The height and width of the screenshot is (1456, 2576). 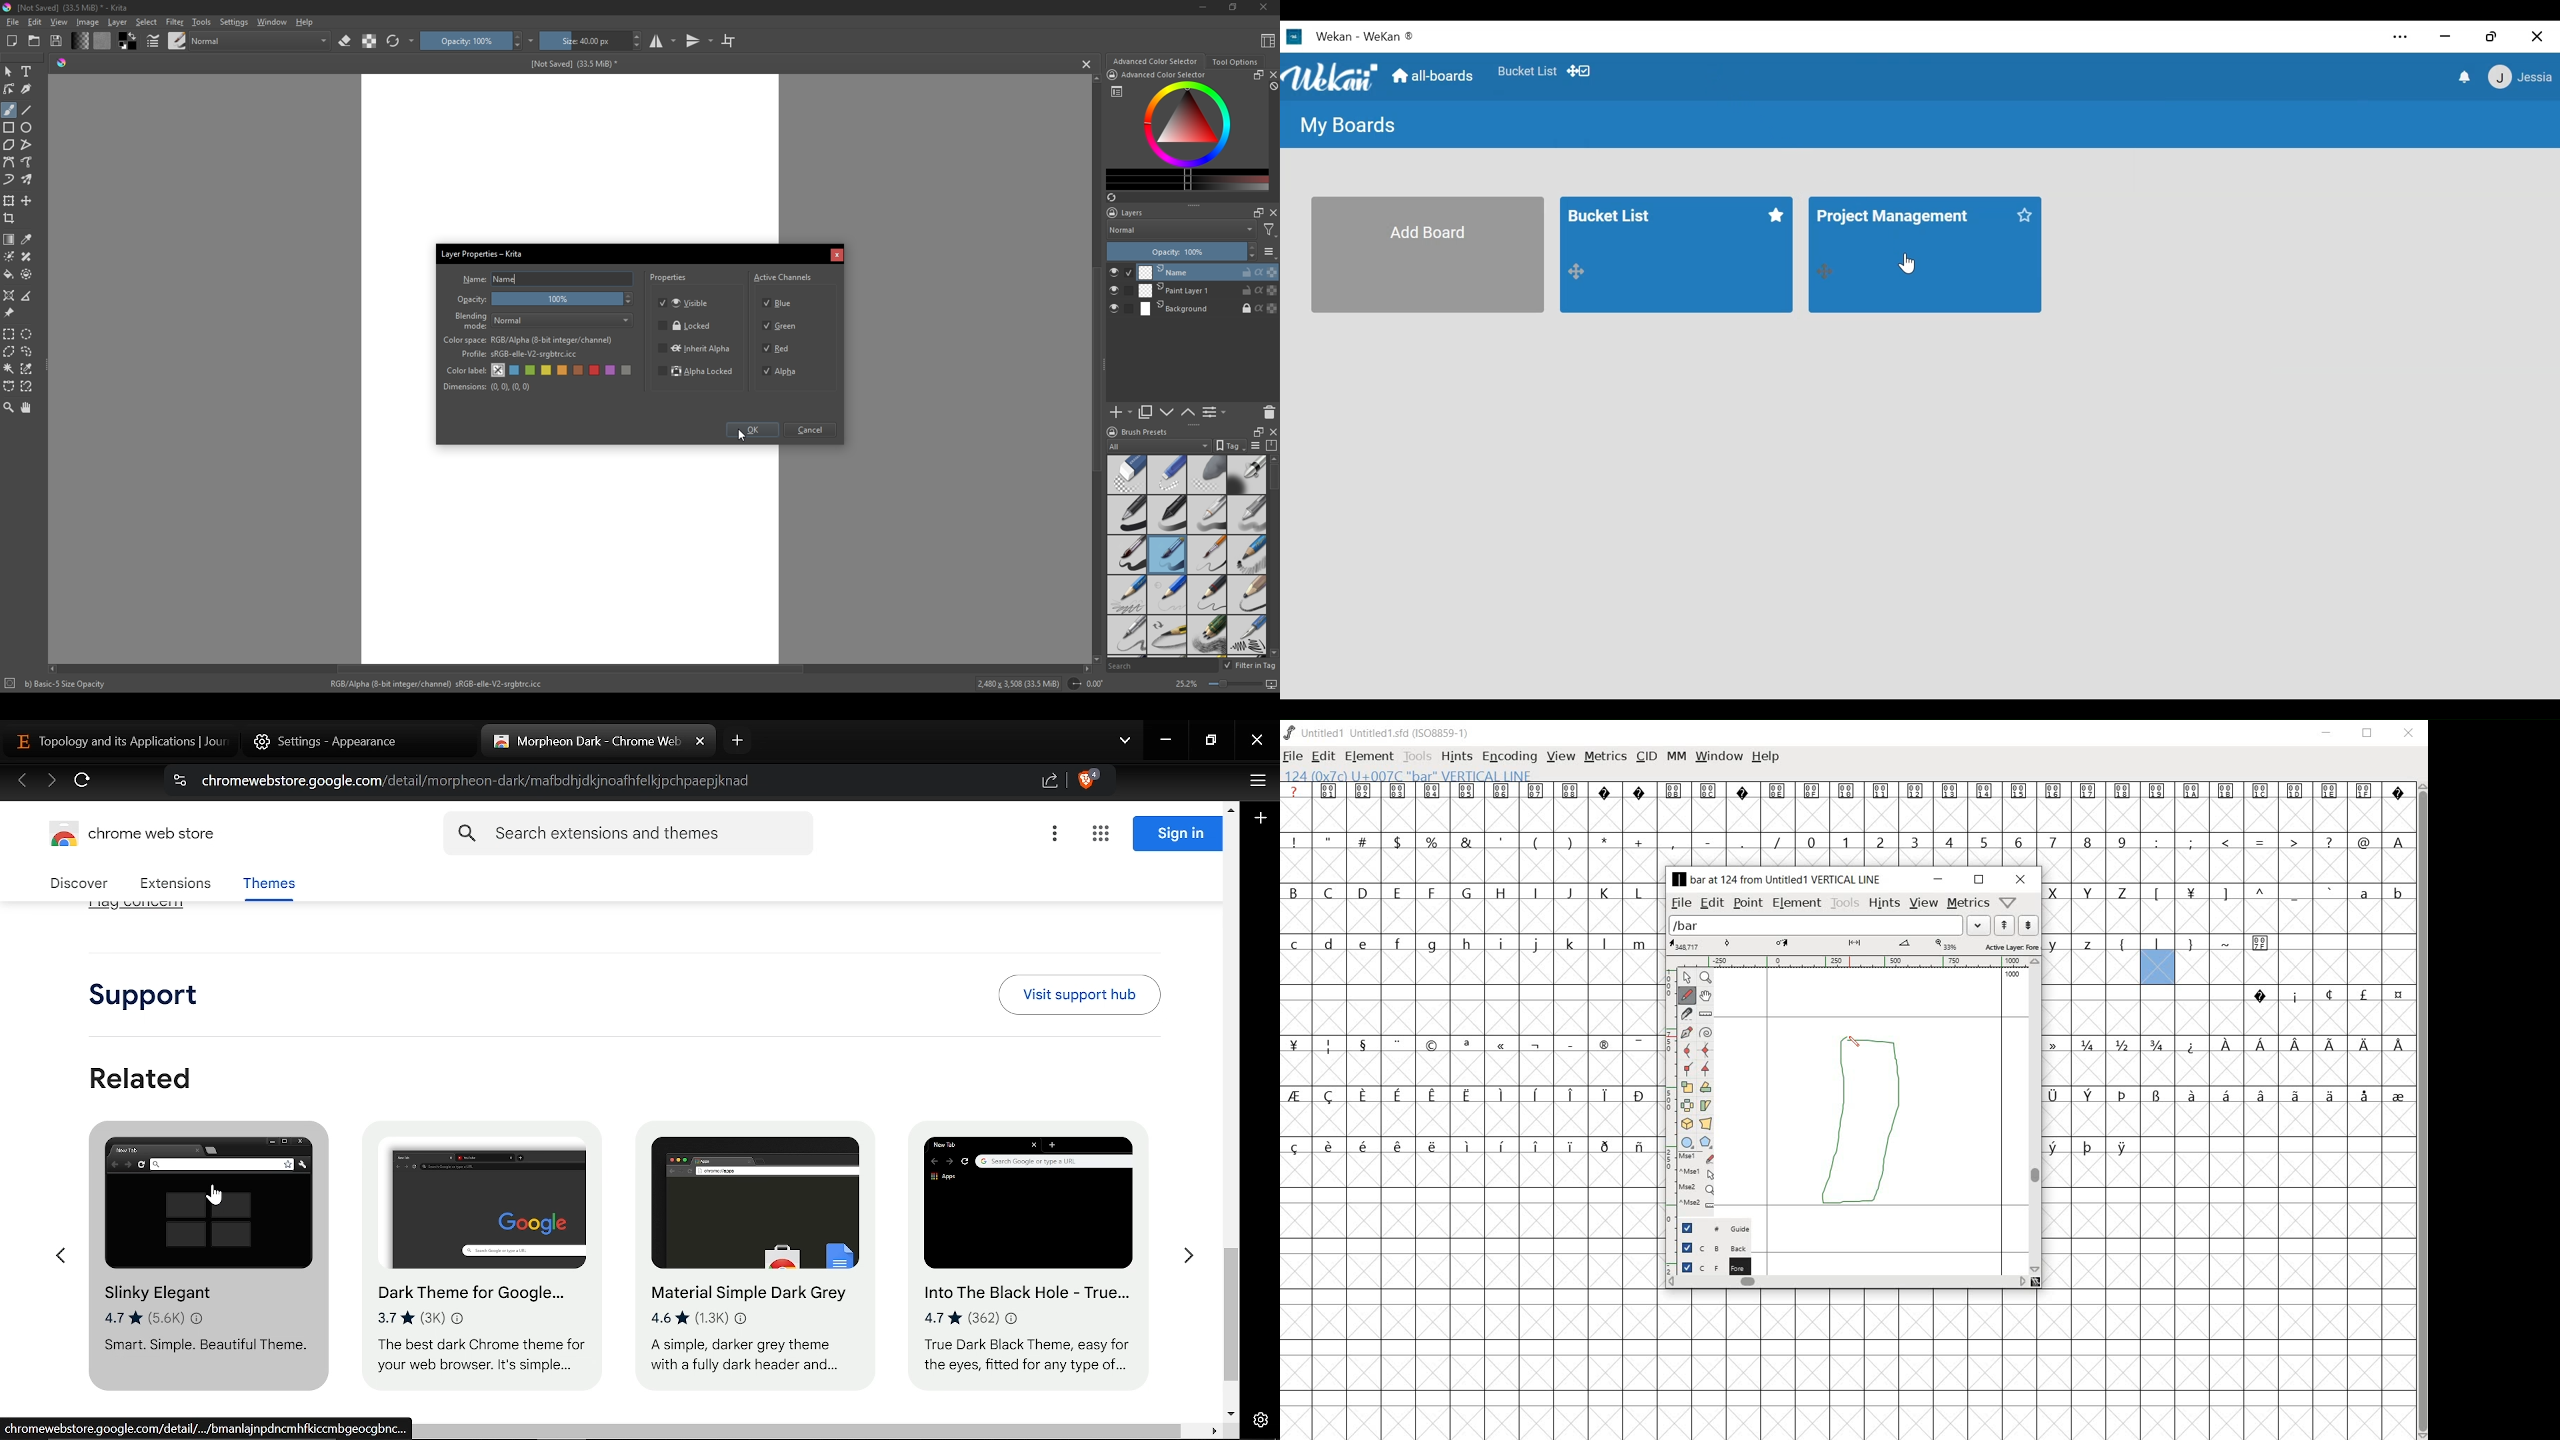 What do you see at coordinates (528, 340) in the screenshot?
I see `Color space: RGB/Alpha (8-bit integer/ channel):` at bounding box center [528, 340].